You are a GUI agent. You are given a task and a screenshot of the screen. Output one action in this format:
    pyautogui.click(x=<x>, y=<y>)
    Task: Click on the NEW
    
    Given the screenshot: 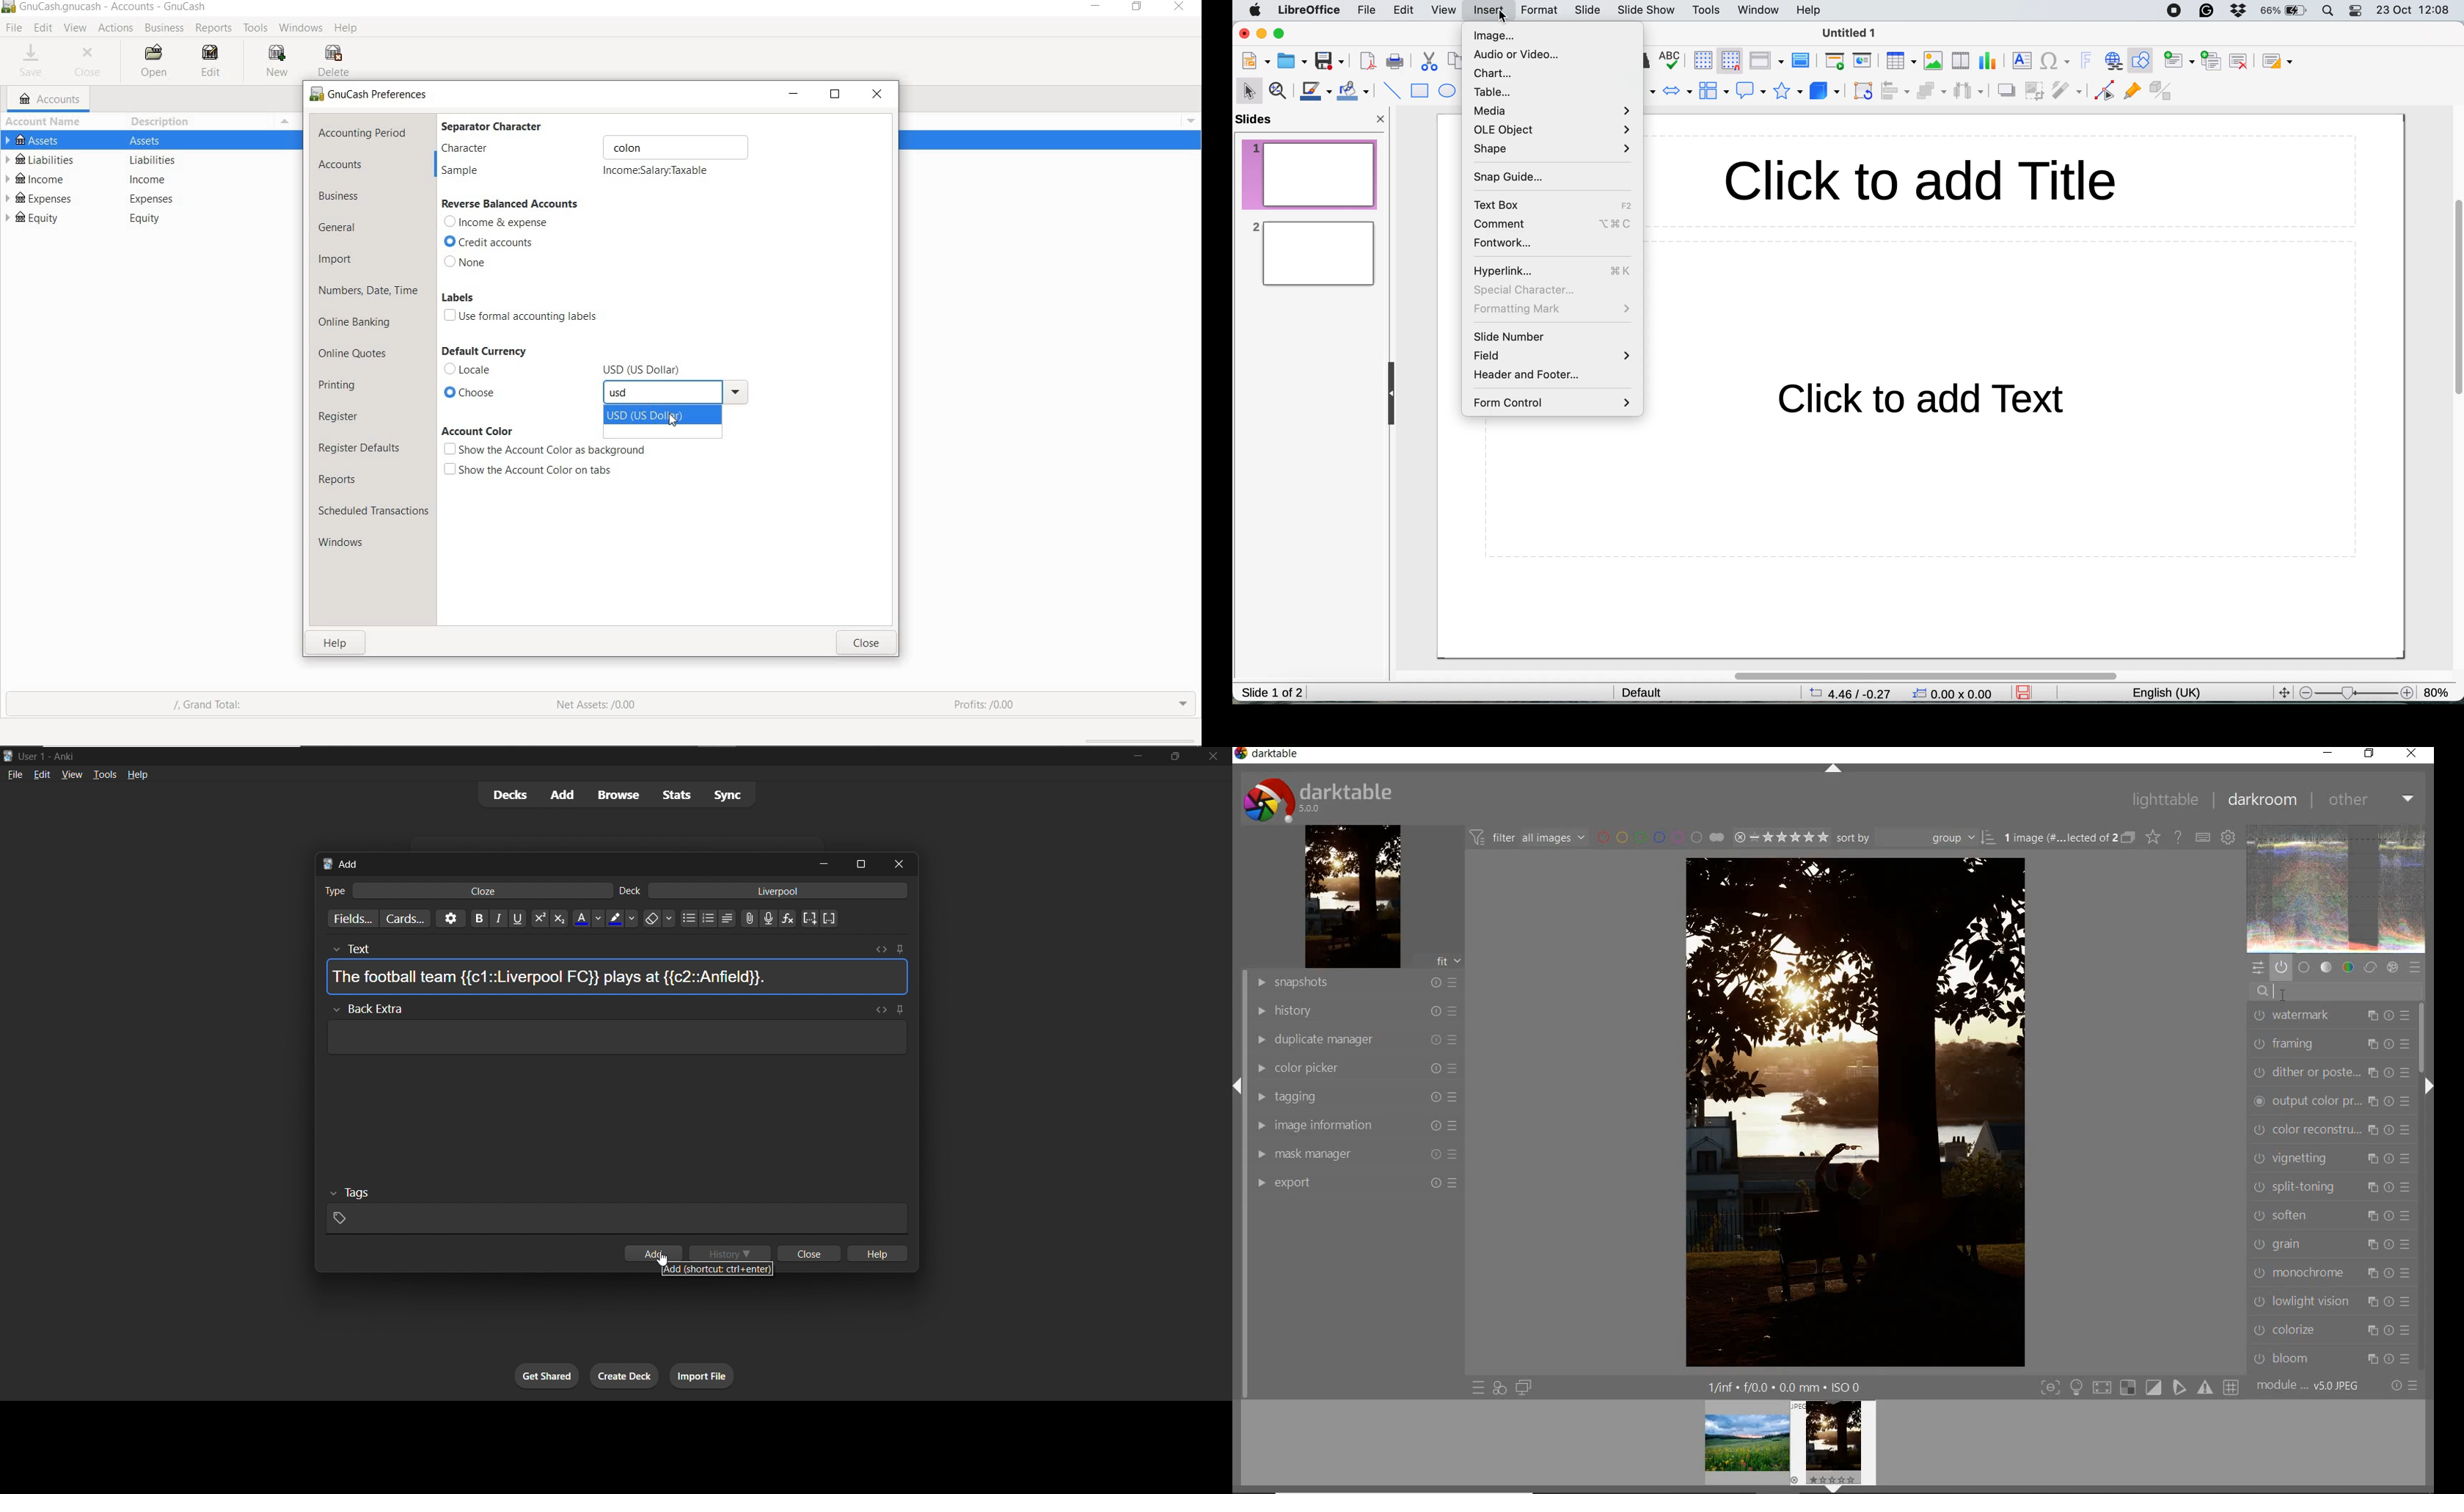 What is the action you would take?
    pyautogui.click(x=278, y=62)
    